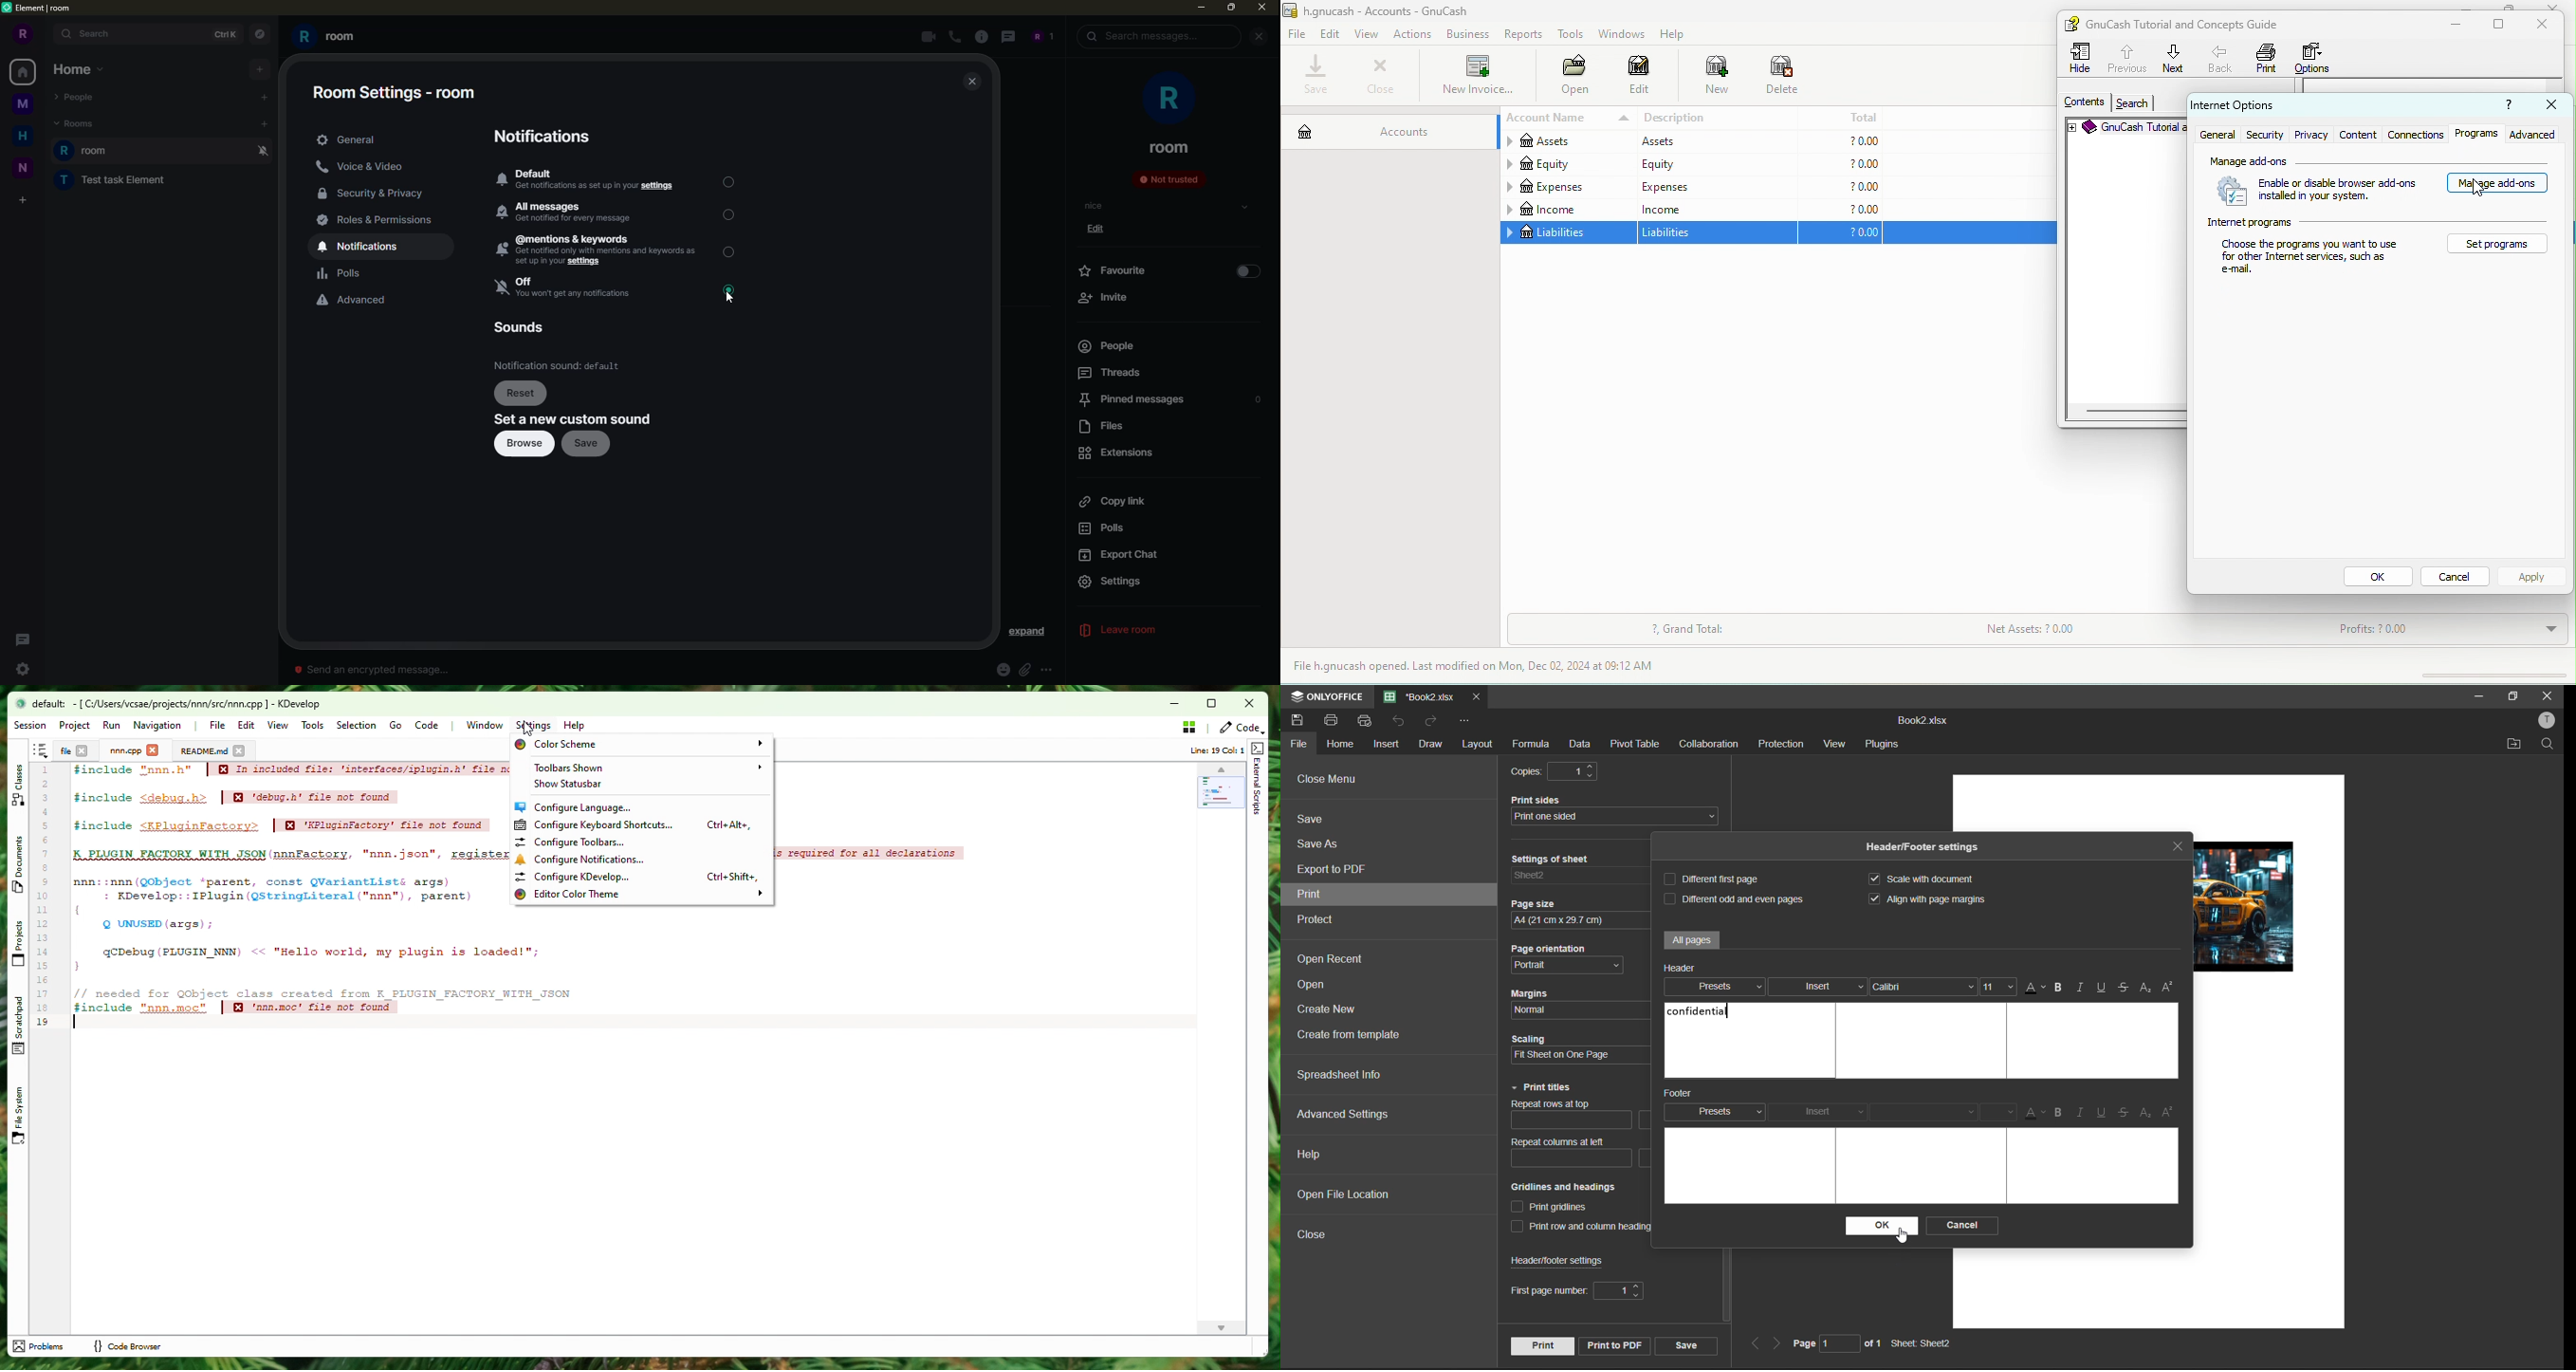 Image resolution: width=2576 pixels, height=1372 pixels. I want to click on expeness, so click(1714, 186).